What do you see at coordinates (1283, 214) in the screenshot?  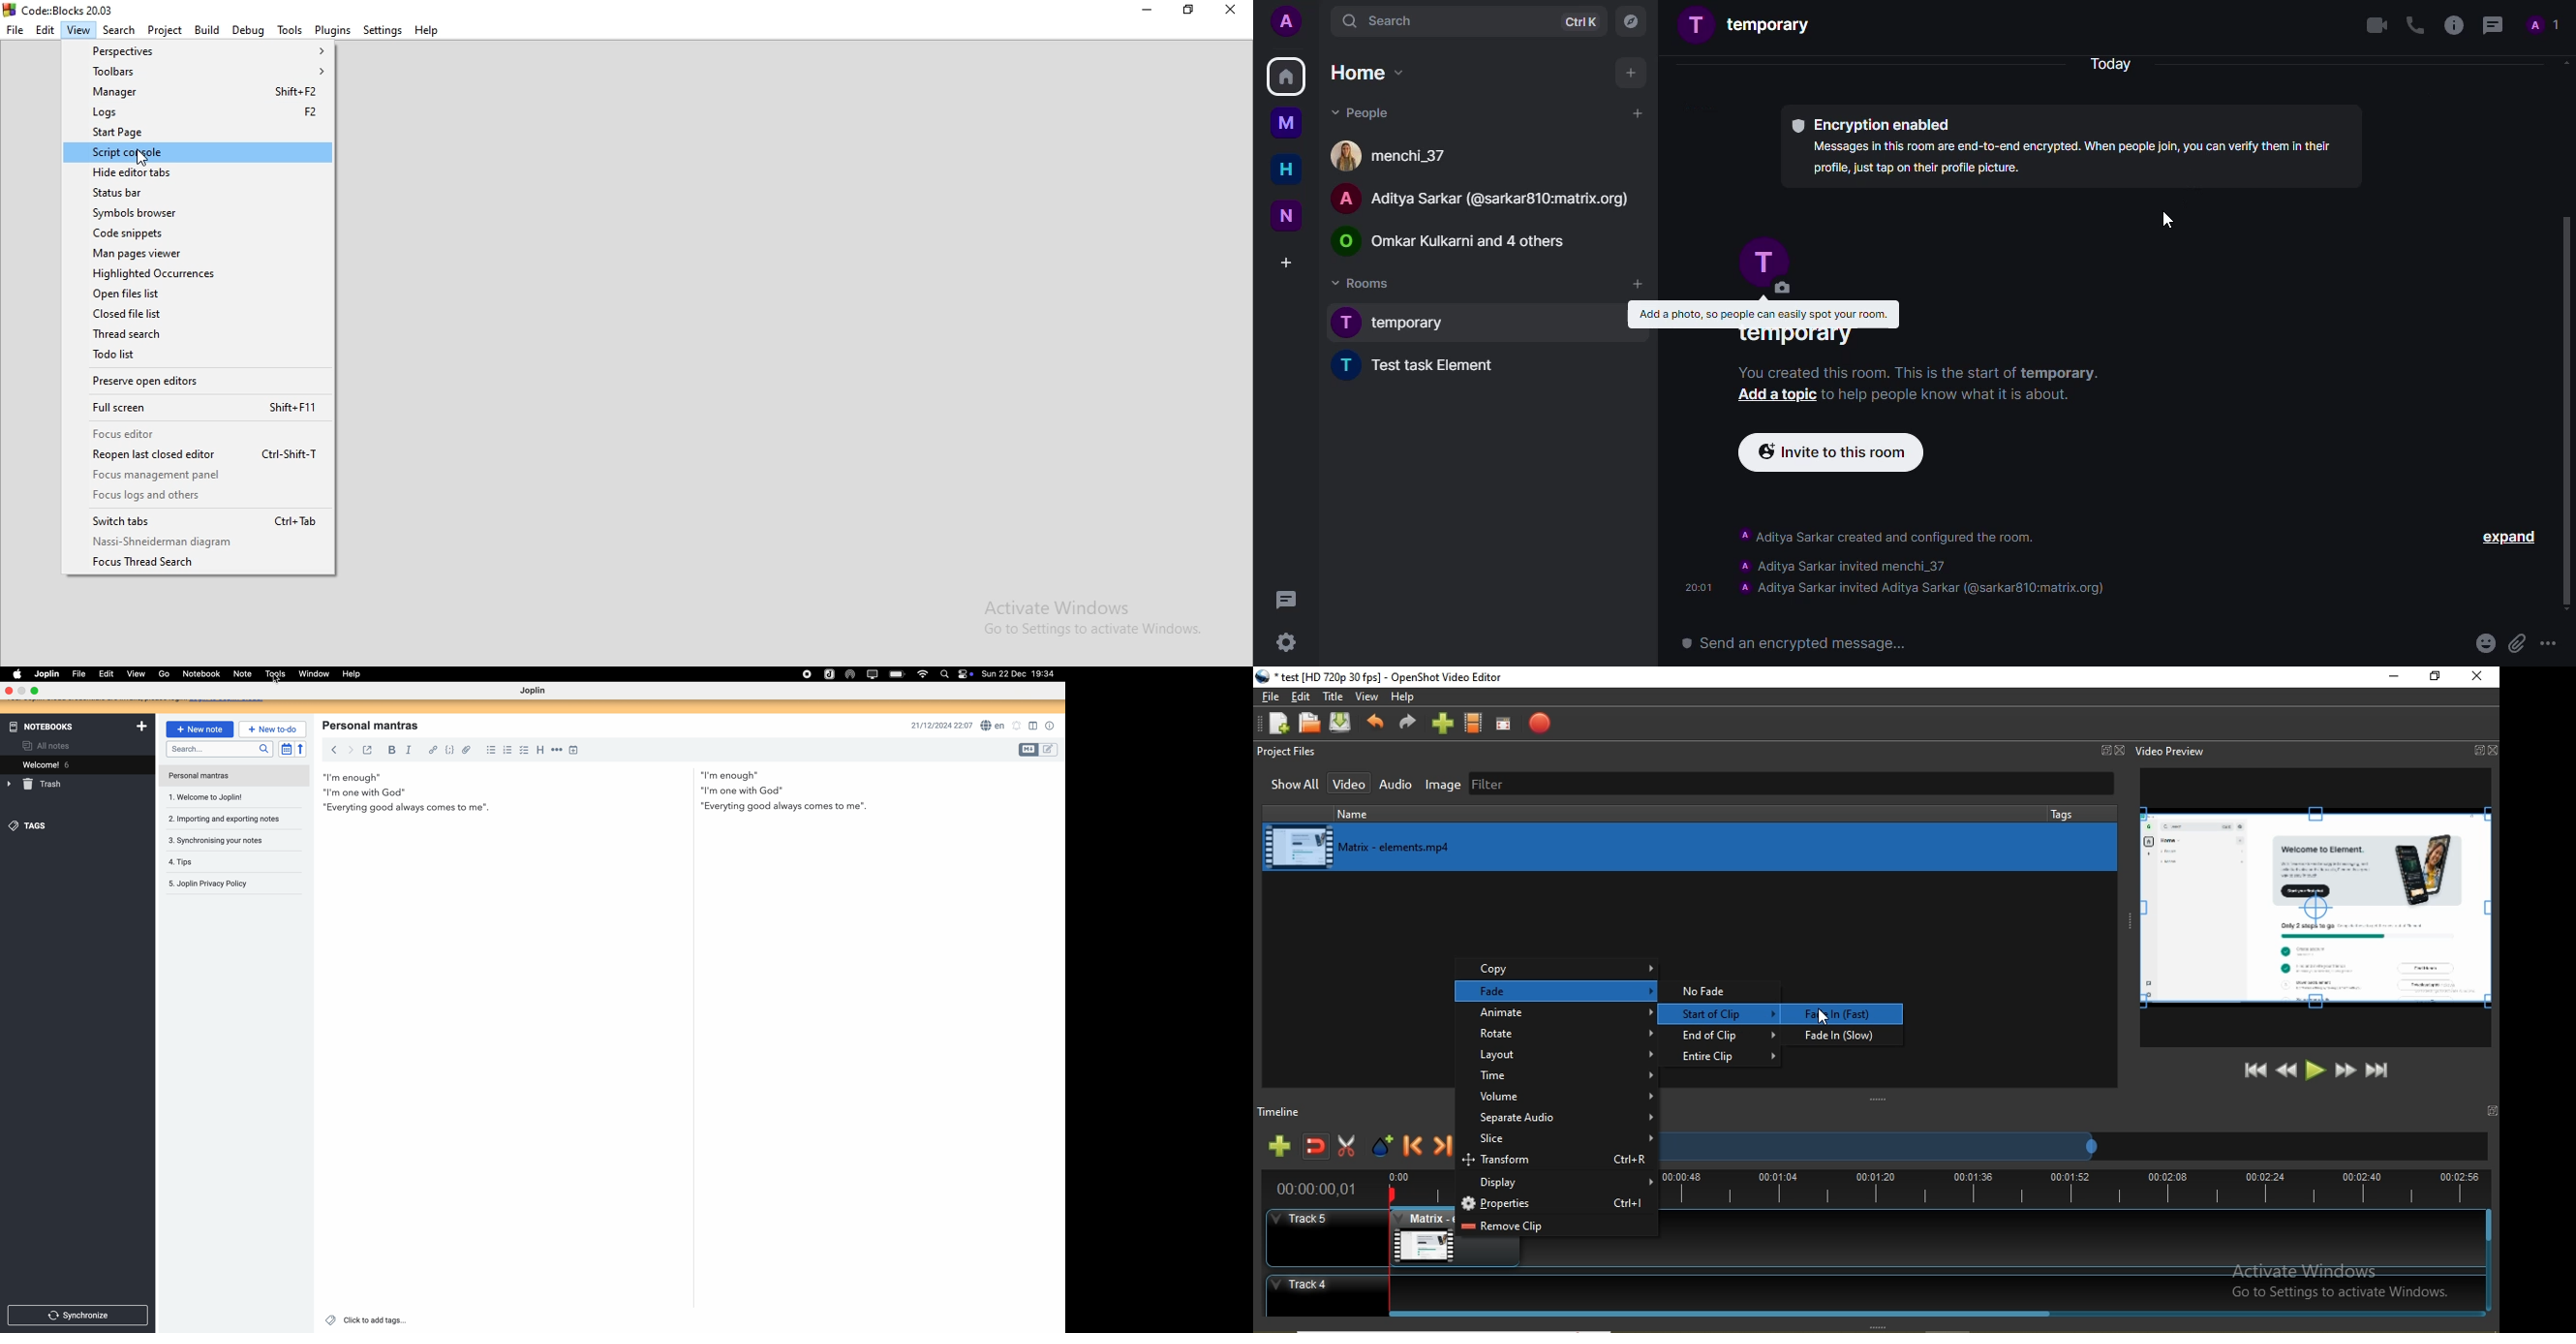 I see `new` at bounding box center [1283, 214].